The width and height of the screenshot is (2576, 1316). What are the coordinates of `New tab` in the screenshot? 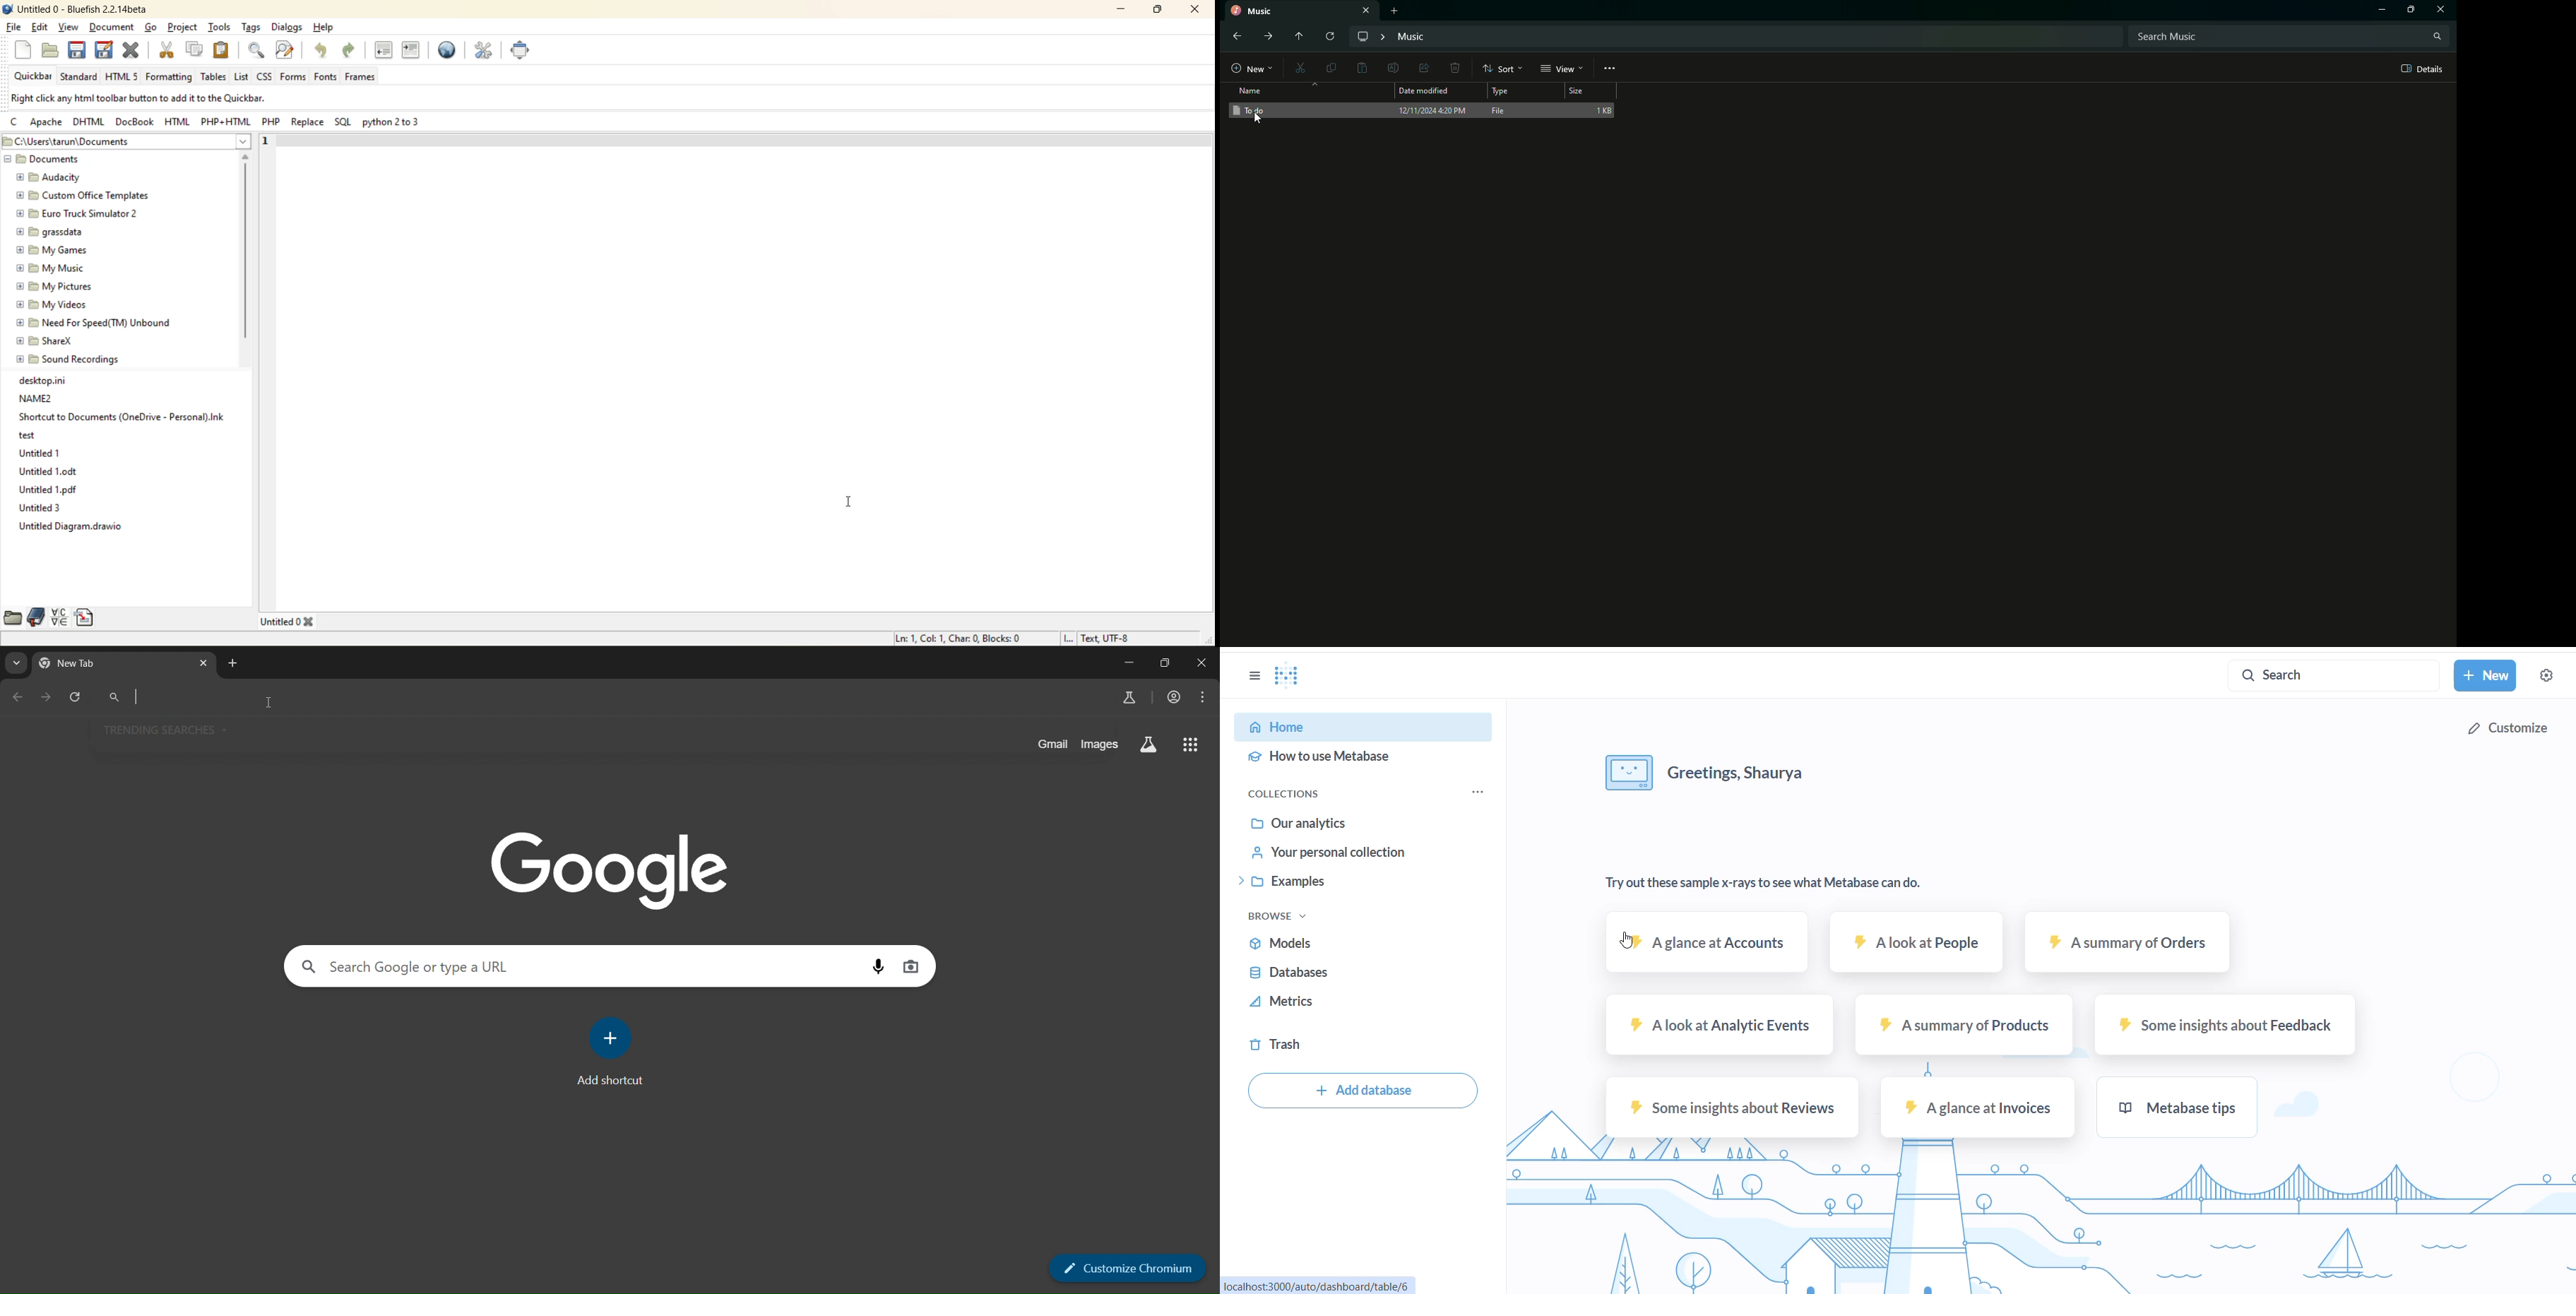 It's located at (88, 663).